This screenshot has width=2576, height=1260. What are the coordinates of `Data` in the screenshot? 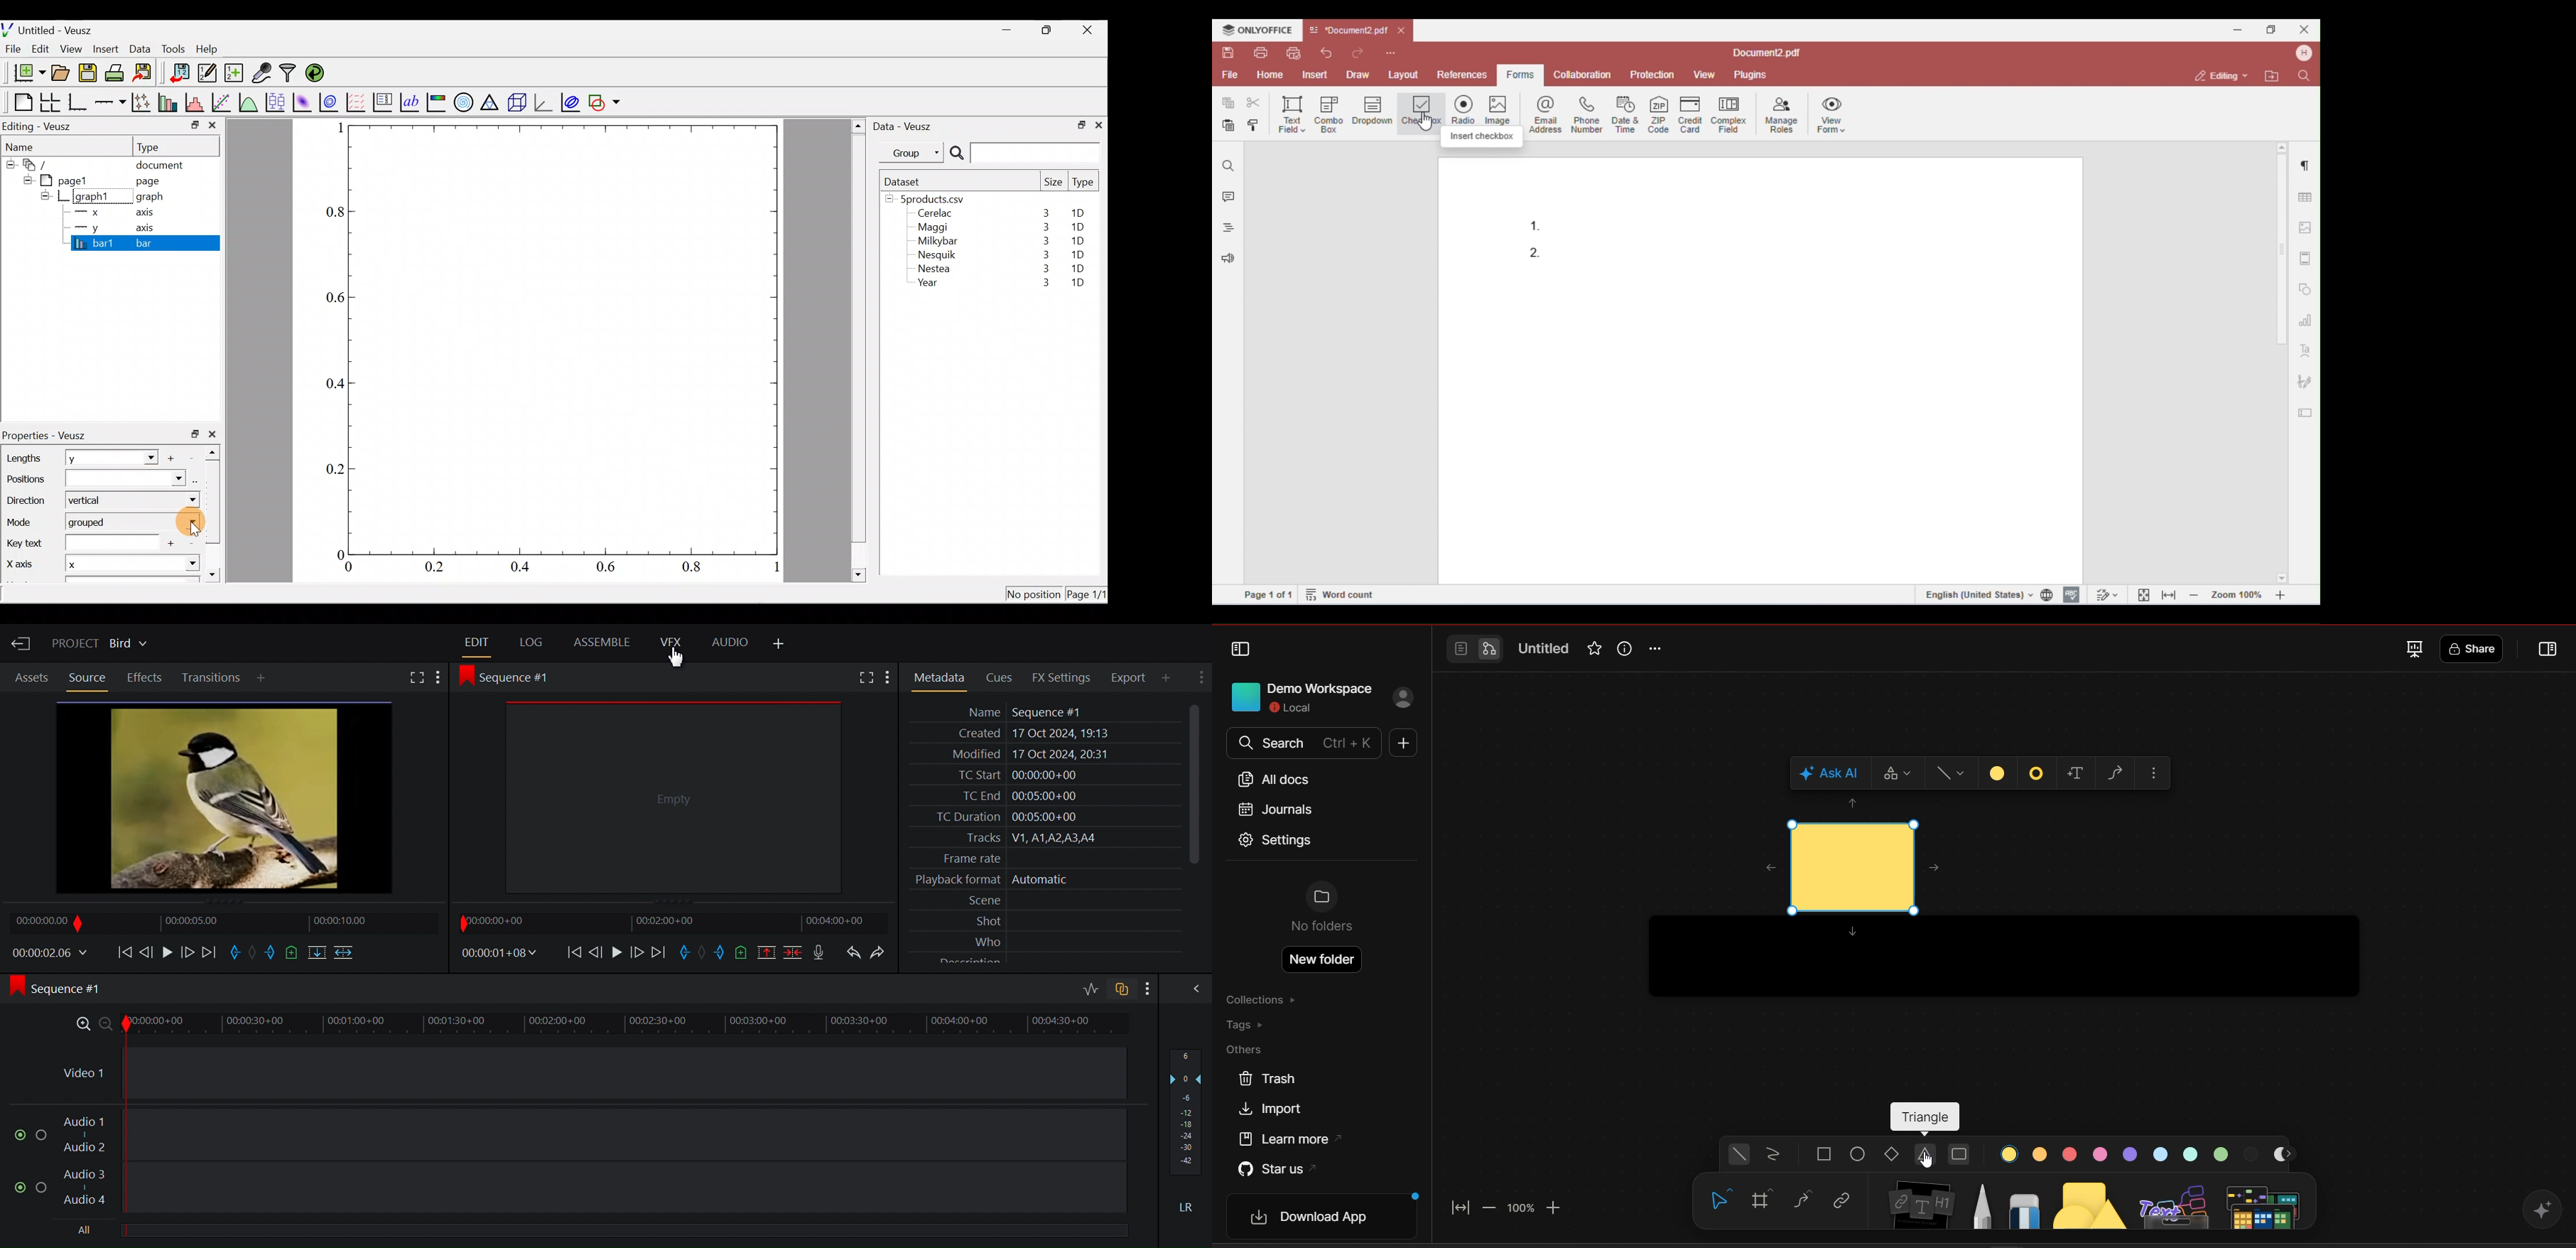 It's located at (140, 48).